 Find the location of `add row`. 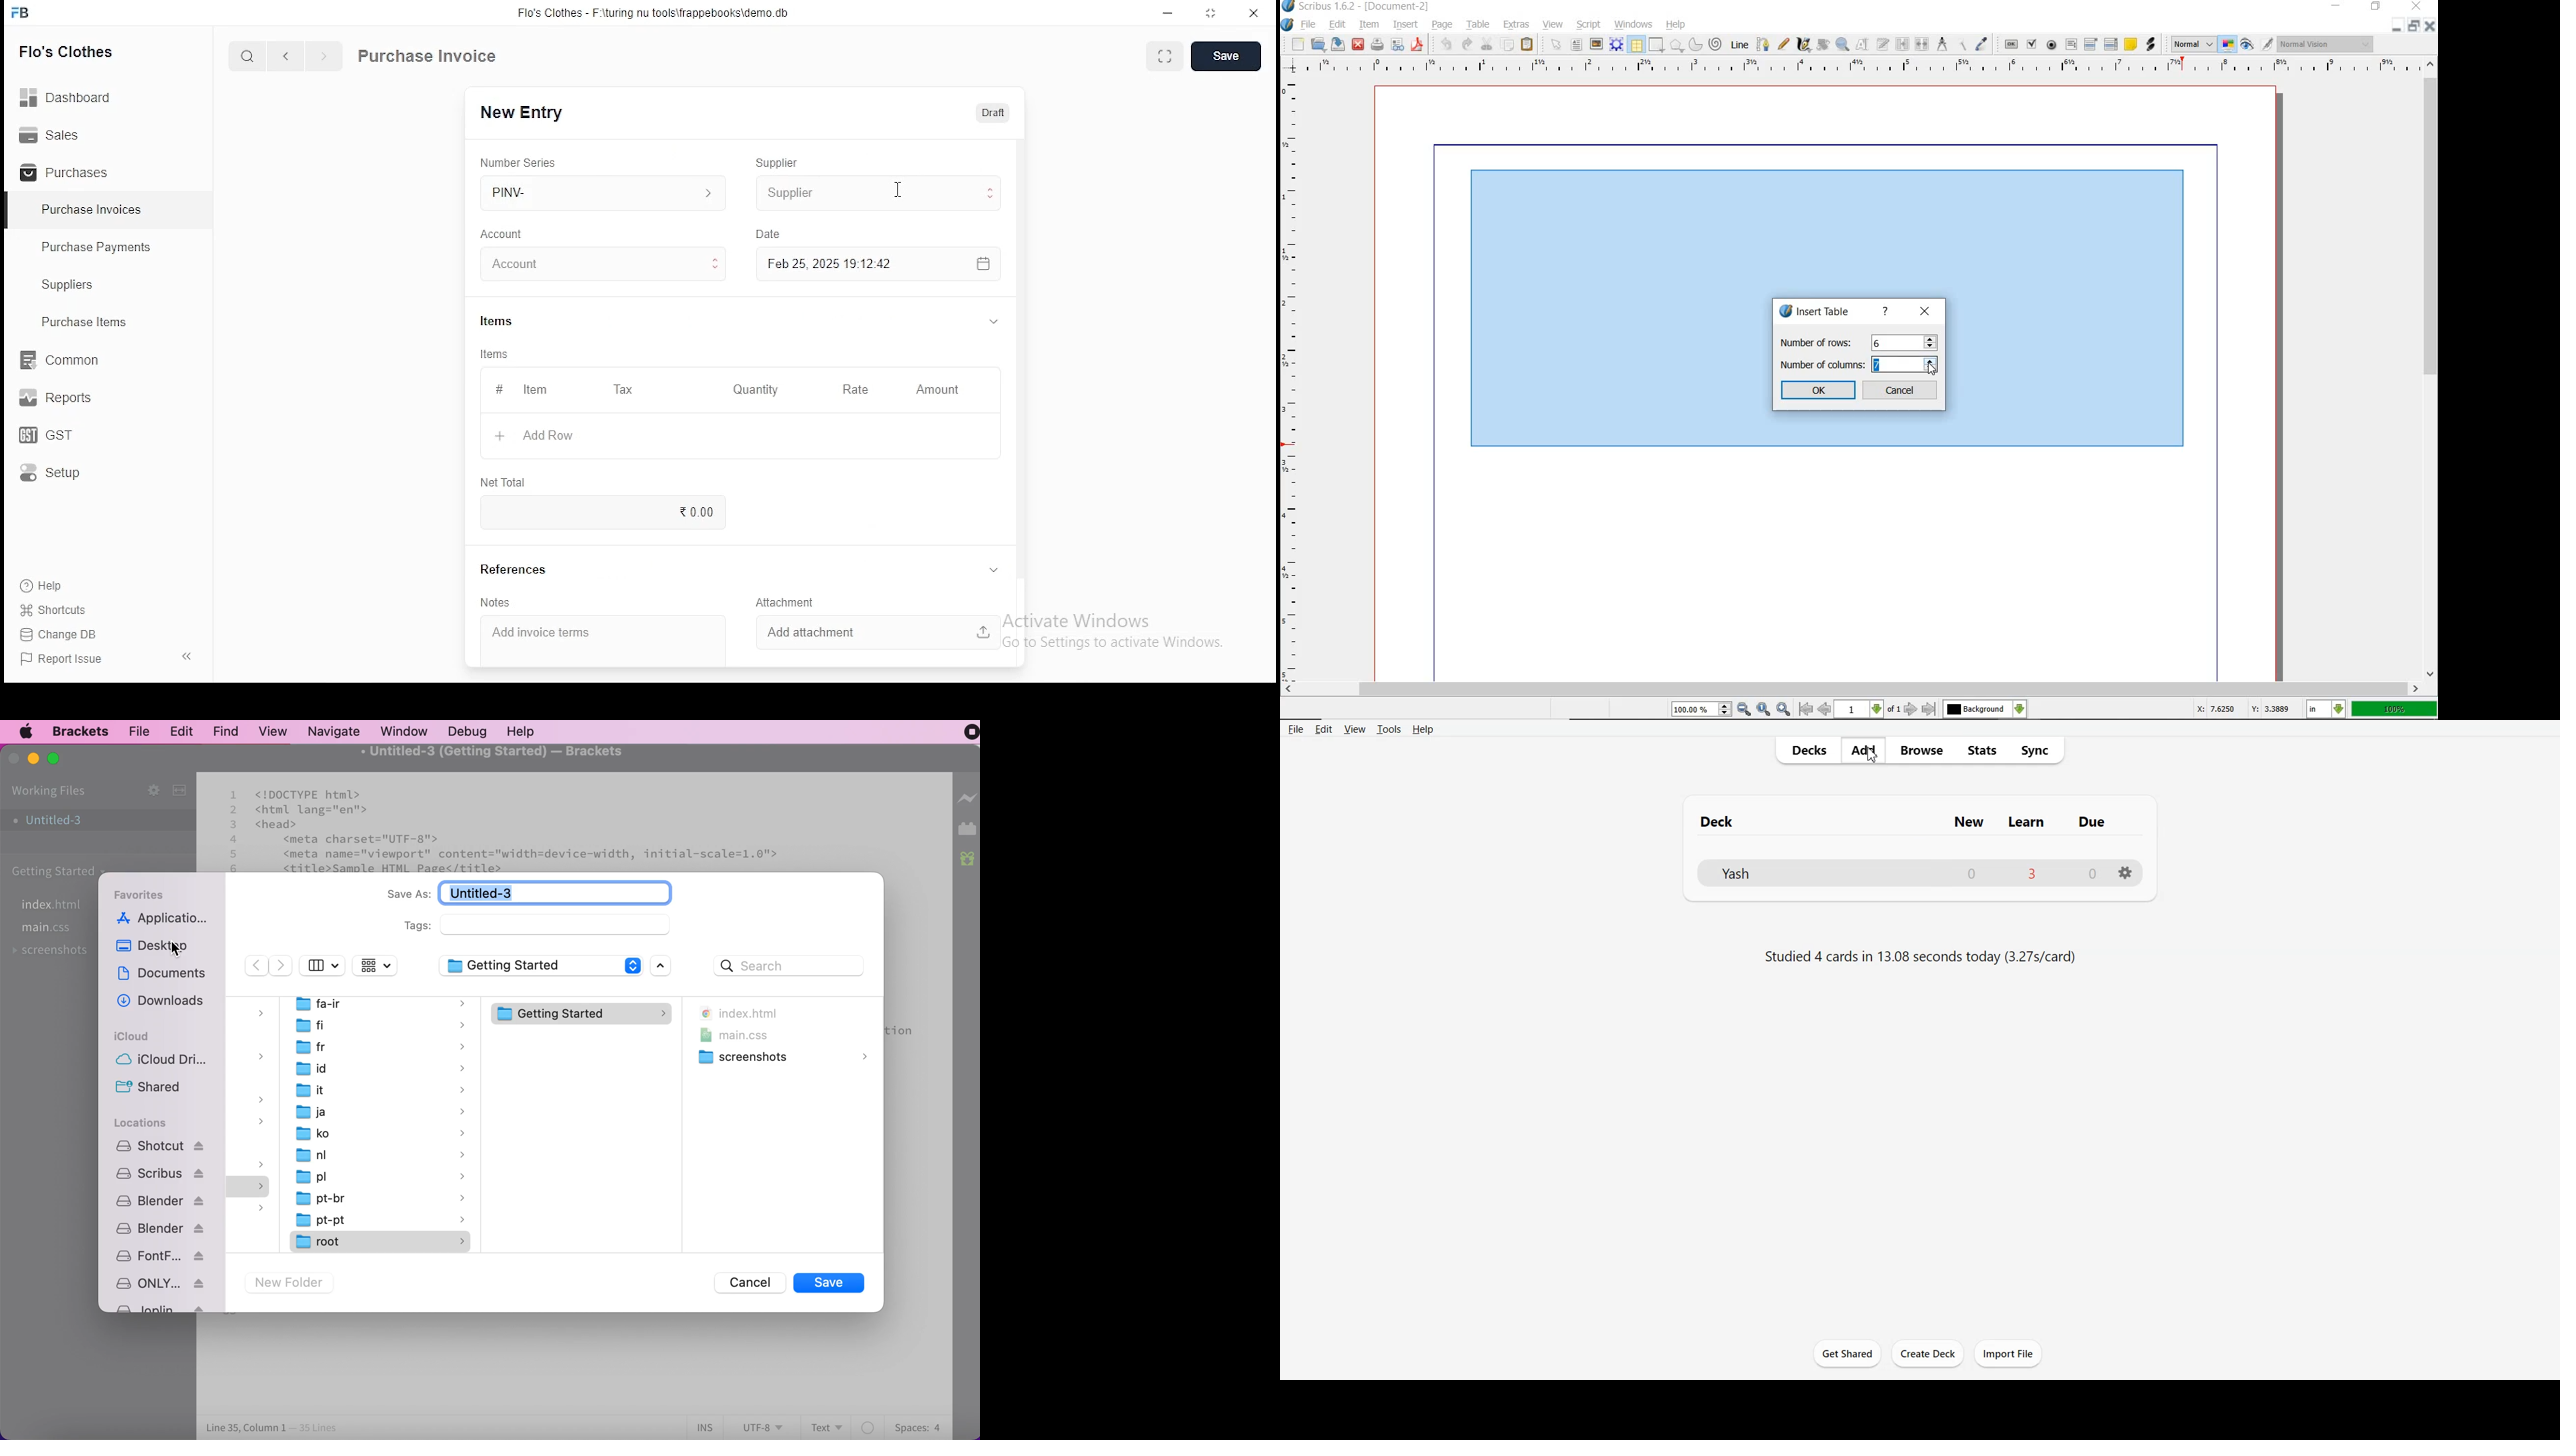

add row is located at coordinates (551, 436).